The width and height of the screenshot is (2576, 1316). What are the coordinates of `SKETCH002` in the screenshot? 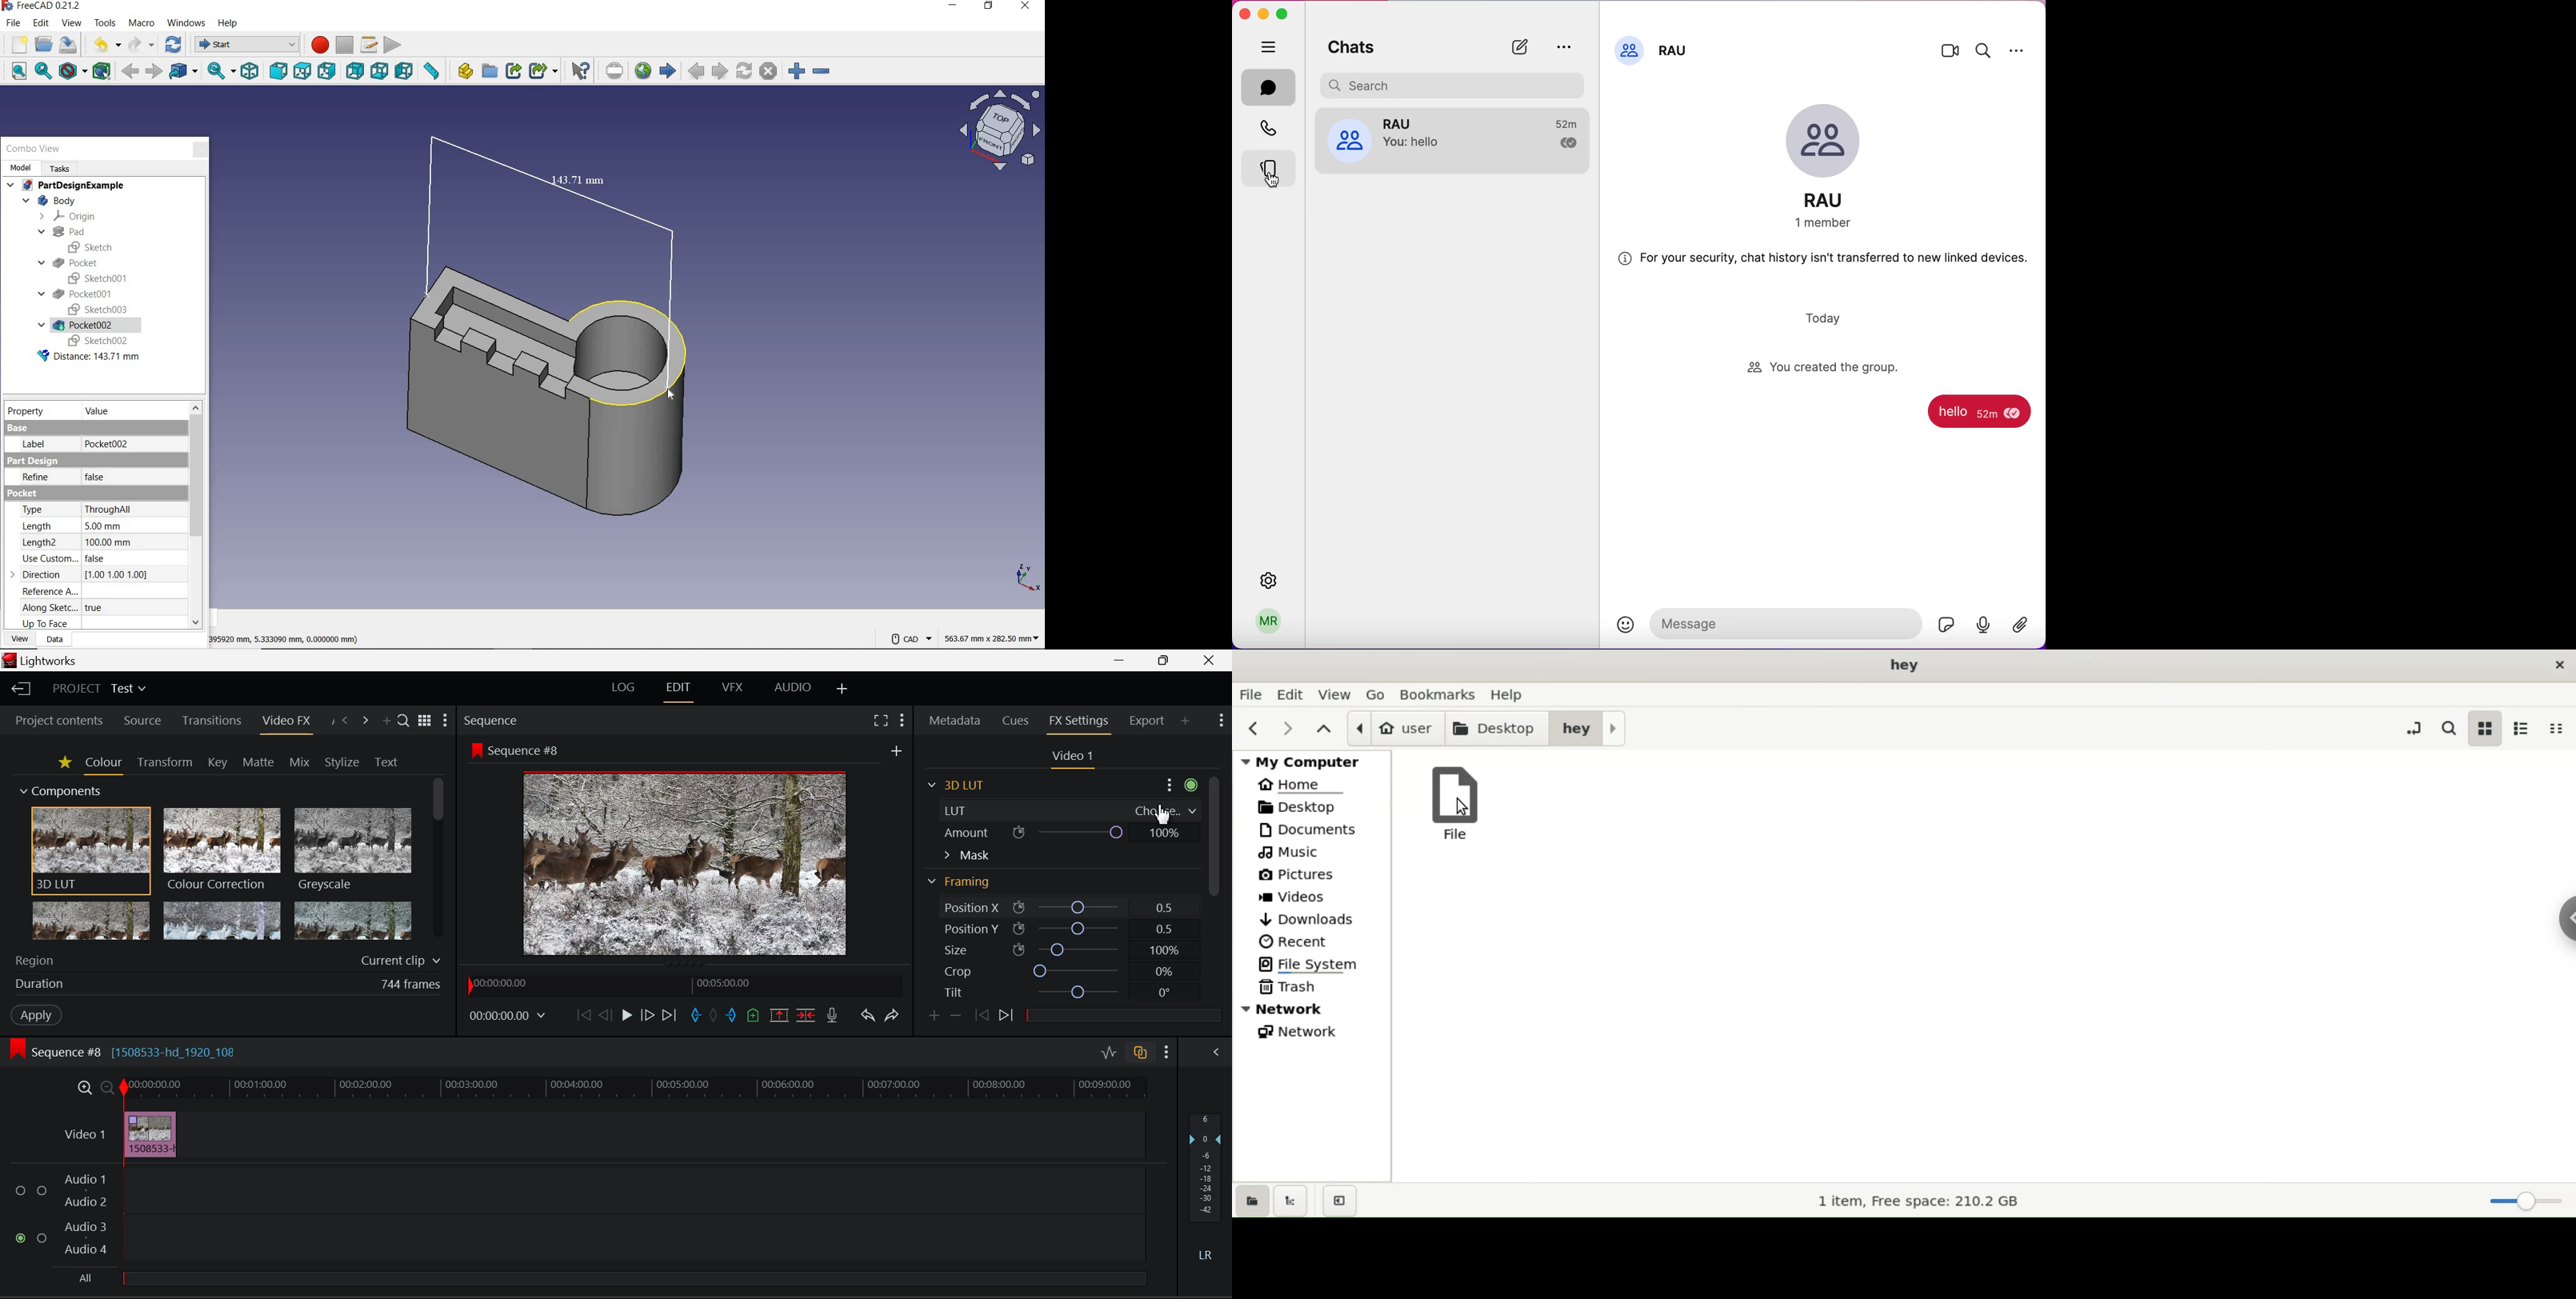 It's located at (98, 342).